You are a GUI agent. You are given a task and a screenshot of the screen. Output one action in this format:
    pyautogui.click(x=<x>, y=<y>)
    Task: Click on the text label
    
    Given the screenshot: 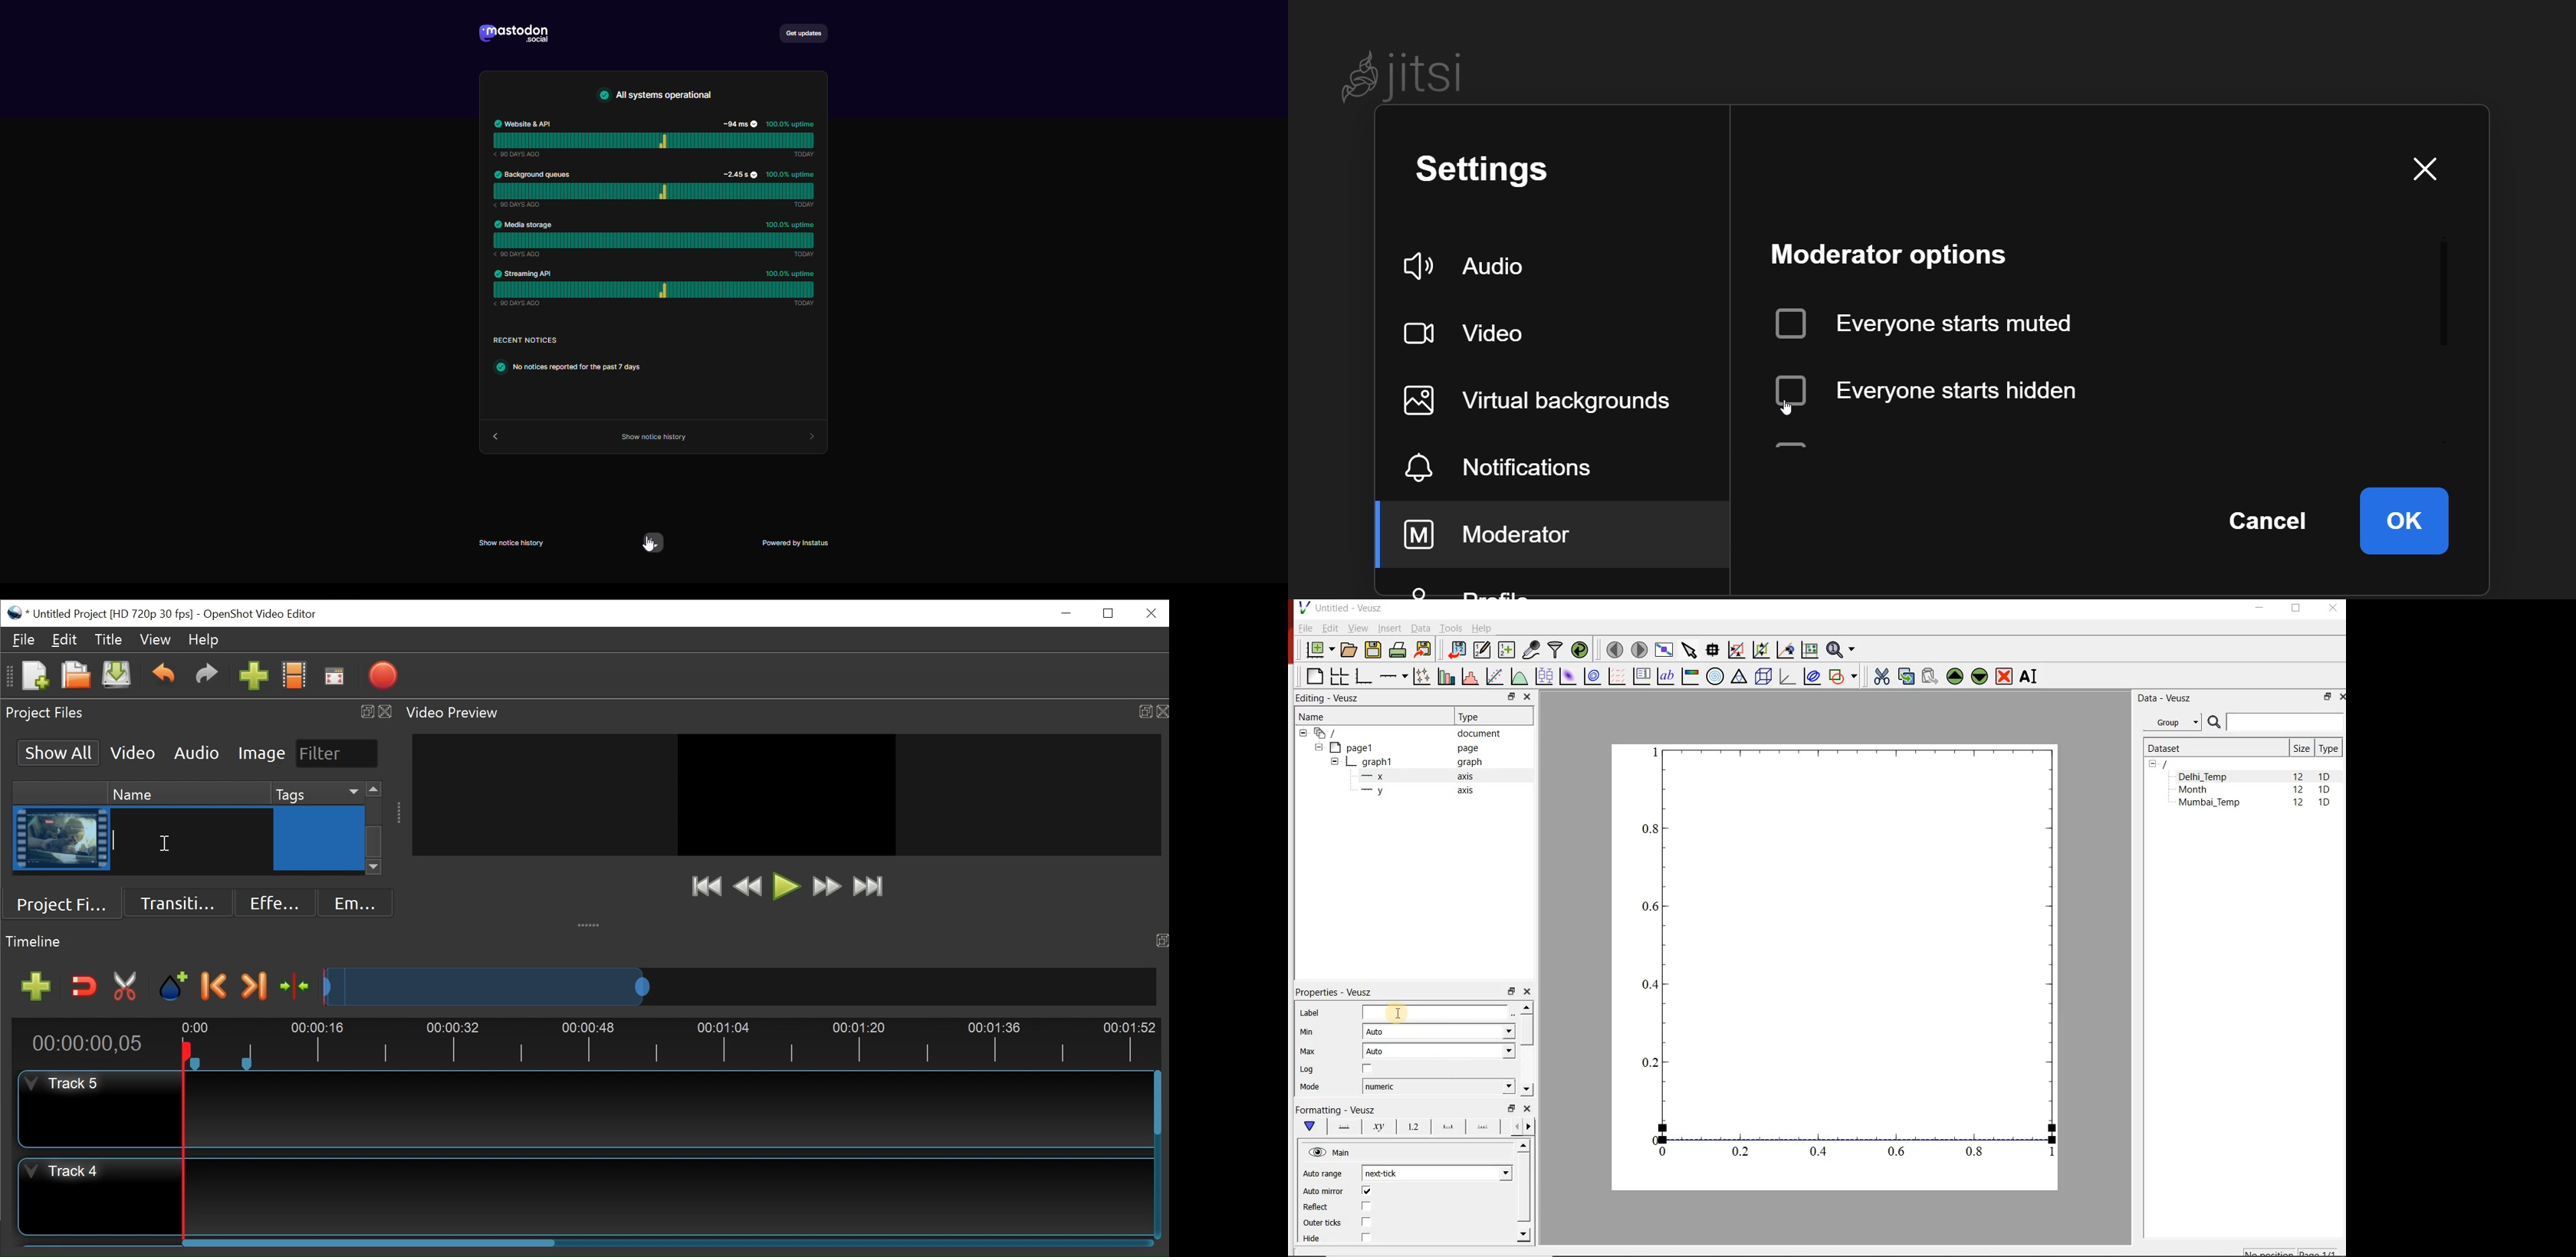 What is the action you would take?
    pyautogui.click(x=1665, y=676)
    